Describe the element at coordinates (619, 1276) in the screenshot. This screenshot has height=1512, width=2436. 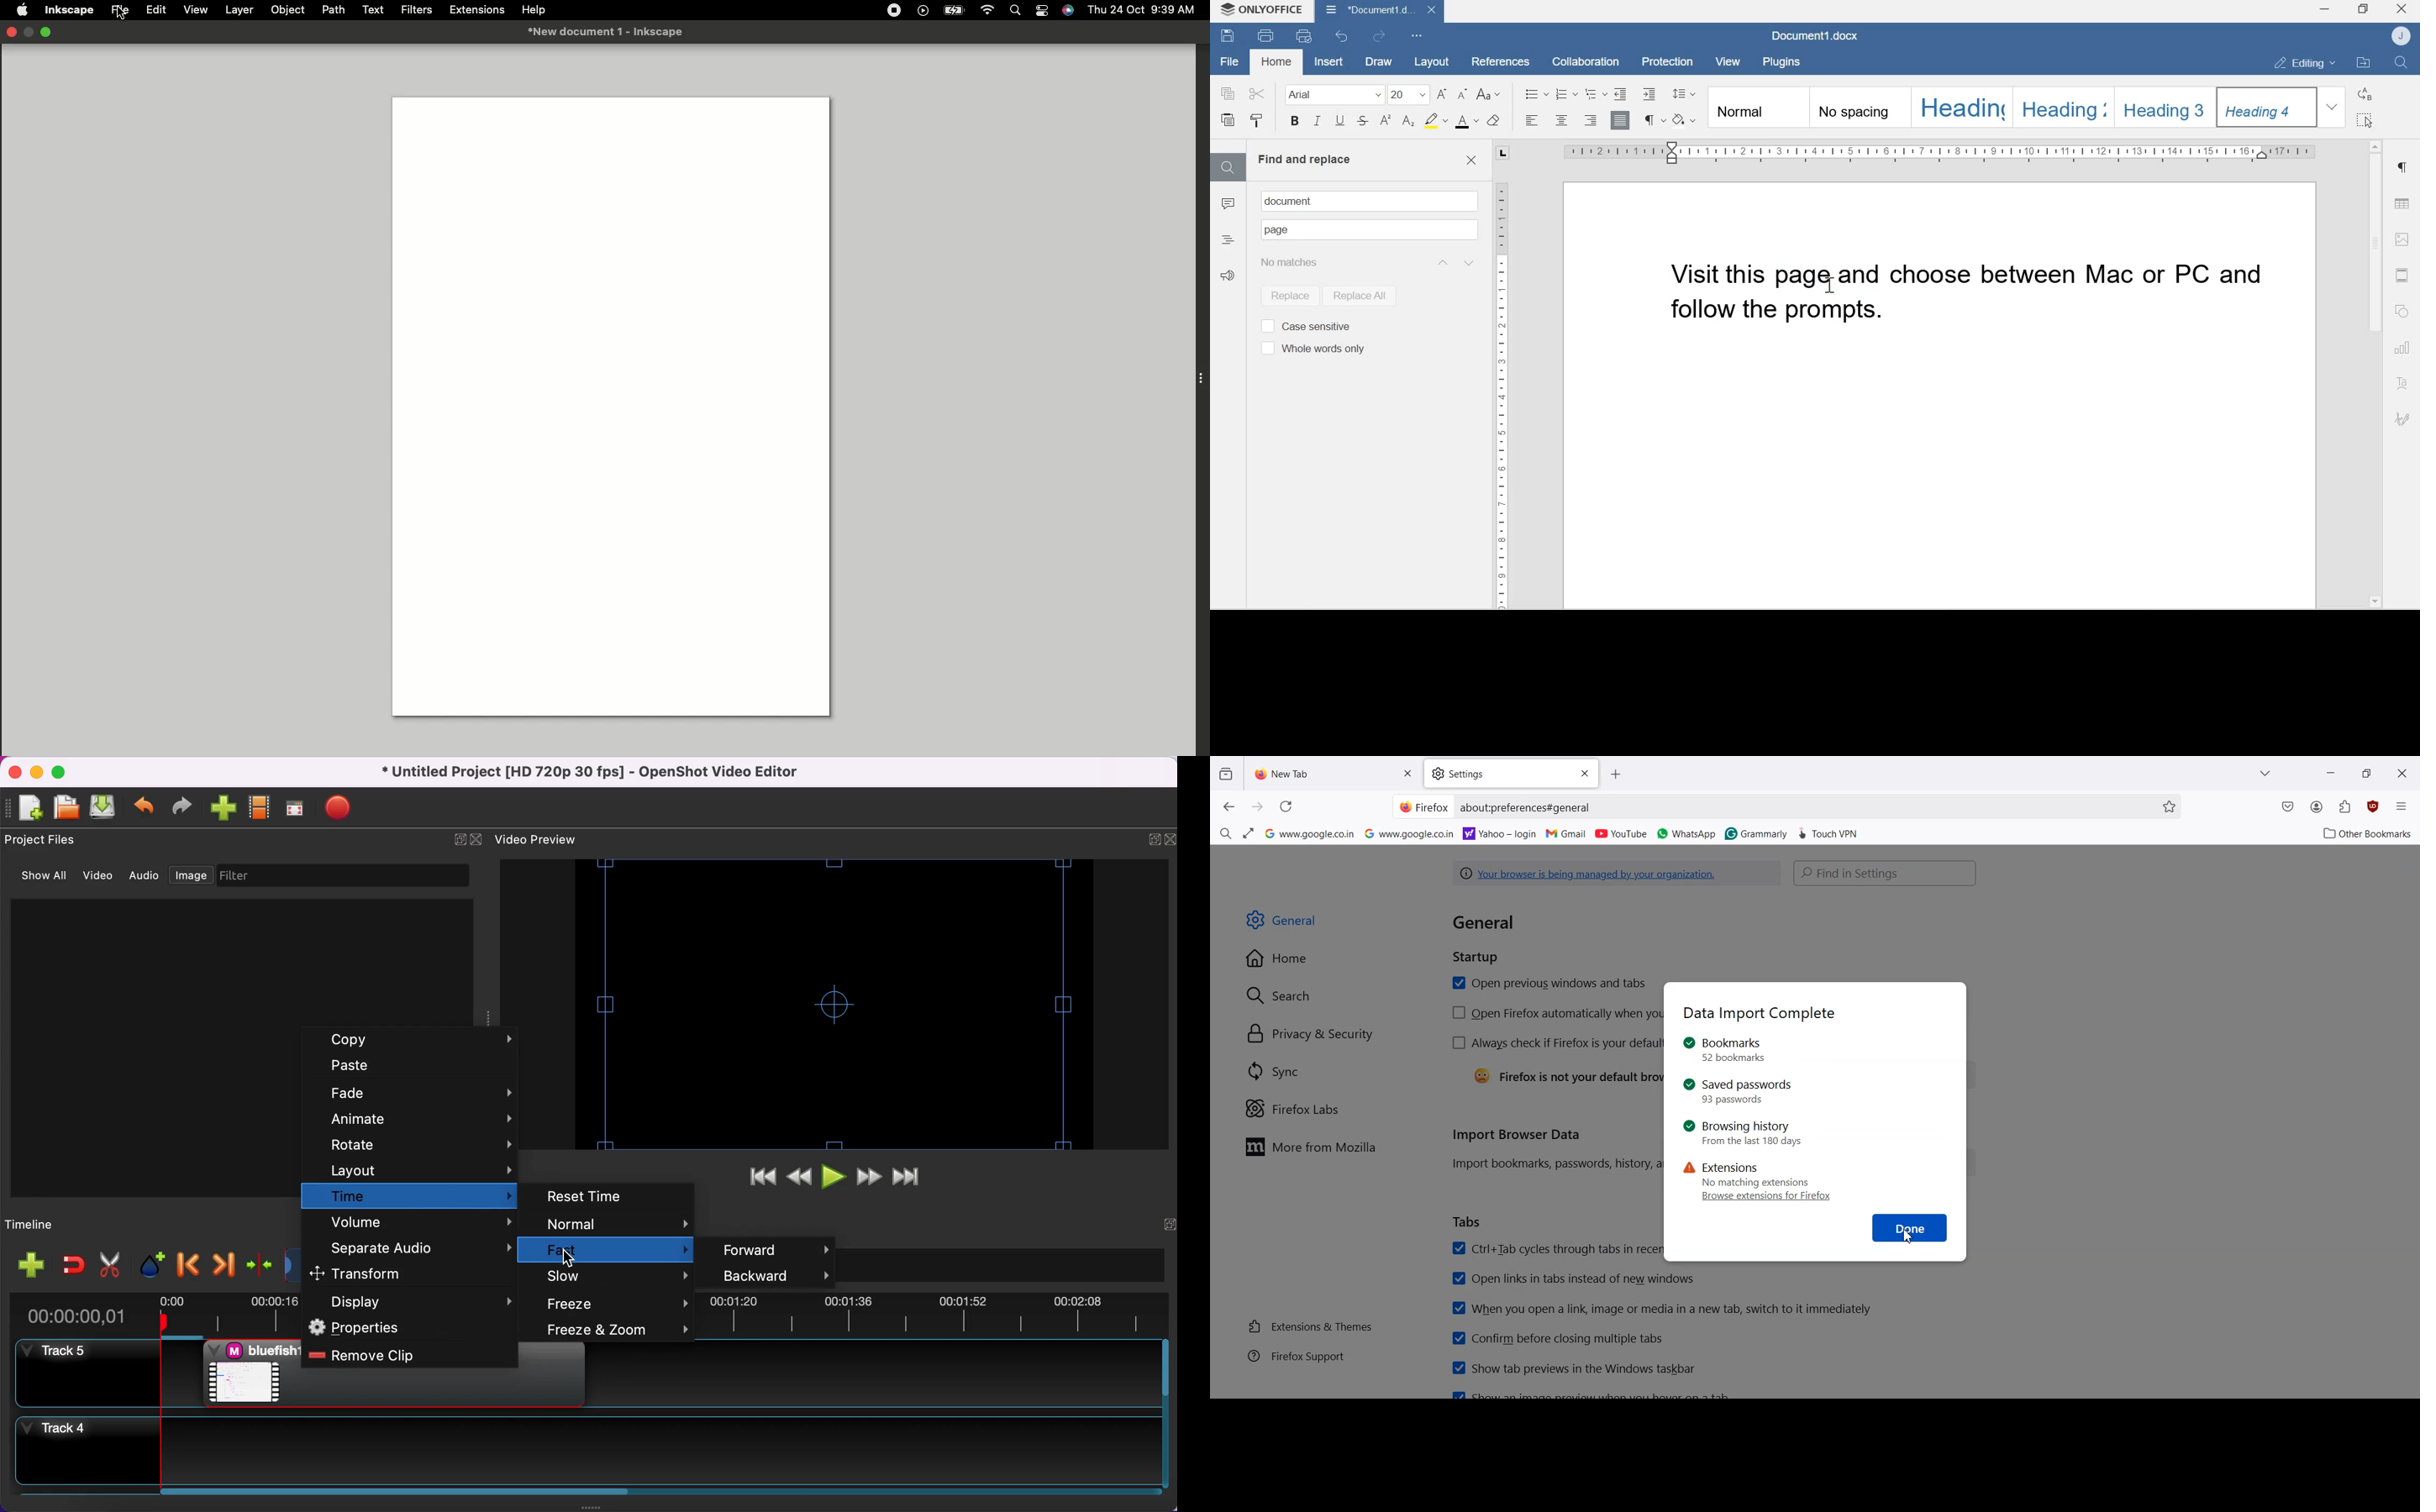
I see `slow` at that location.